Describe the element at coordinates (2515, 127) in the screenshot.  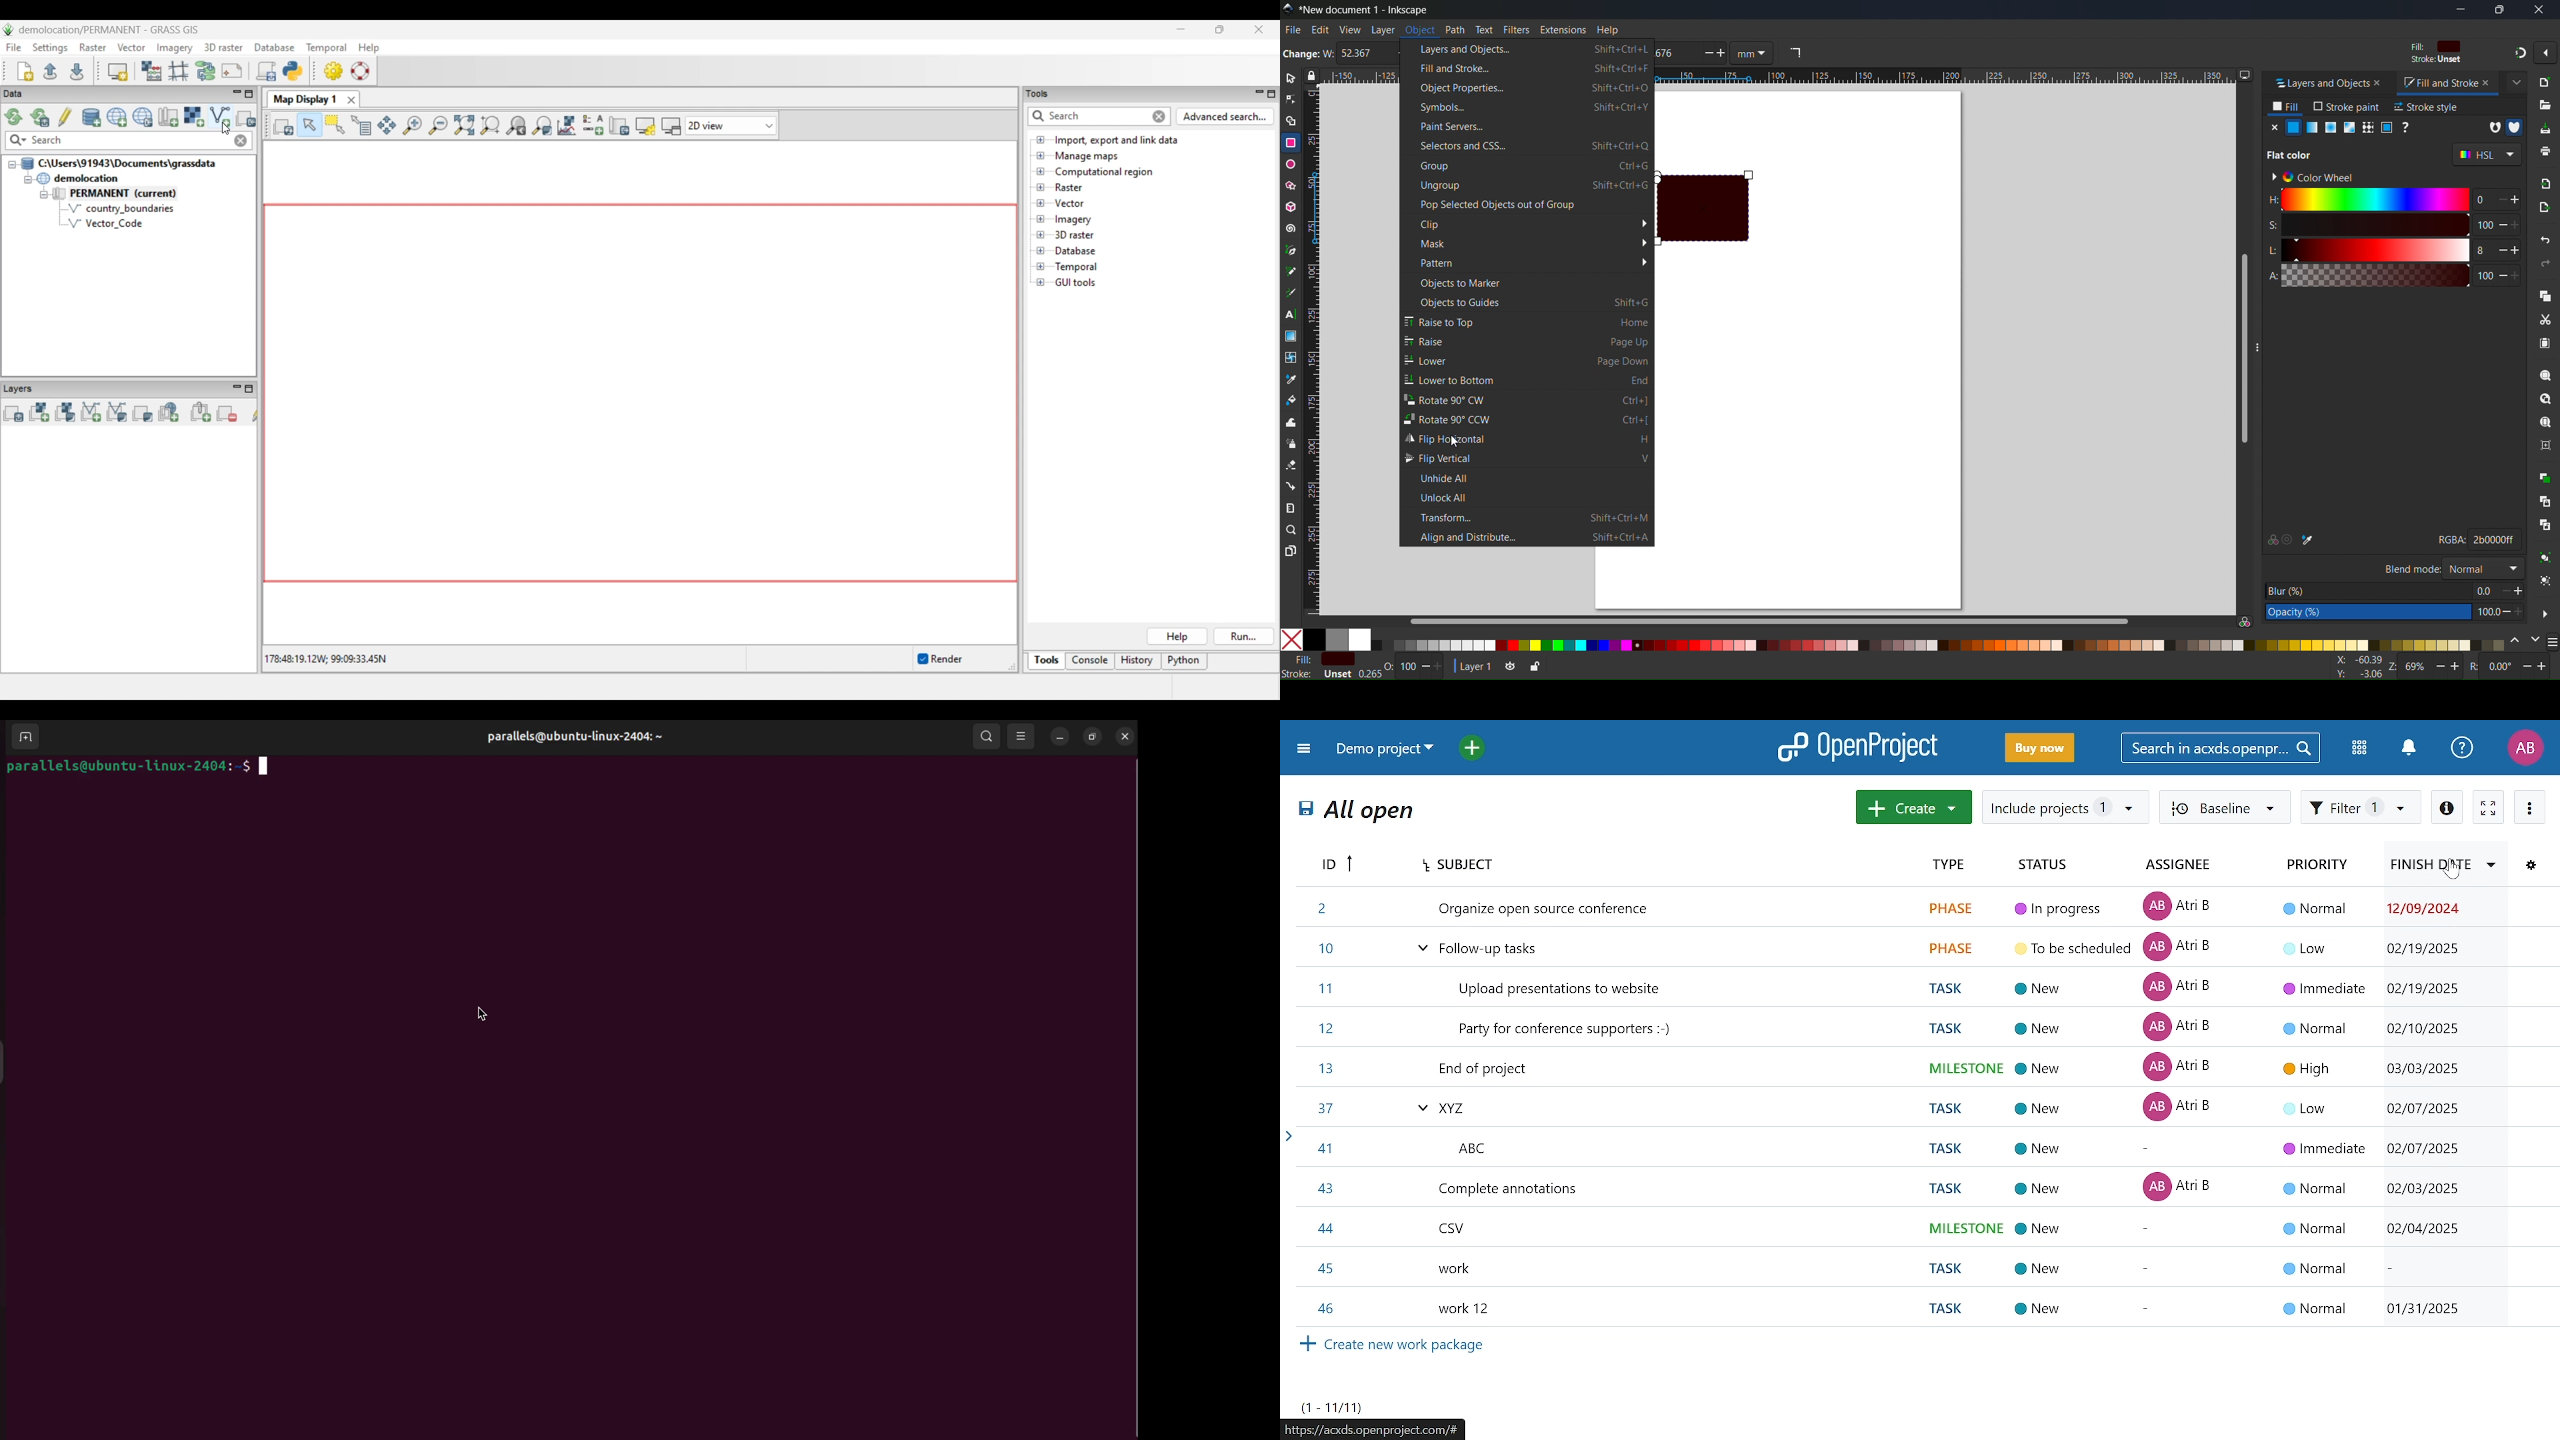
I see `non zero` at that location.